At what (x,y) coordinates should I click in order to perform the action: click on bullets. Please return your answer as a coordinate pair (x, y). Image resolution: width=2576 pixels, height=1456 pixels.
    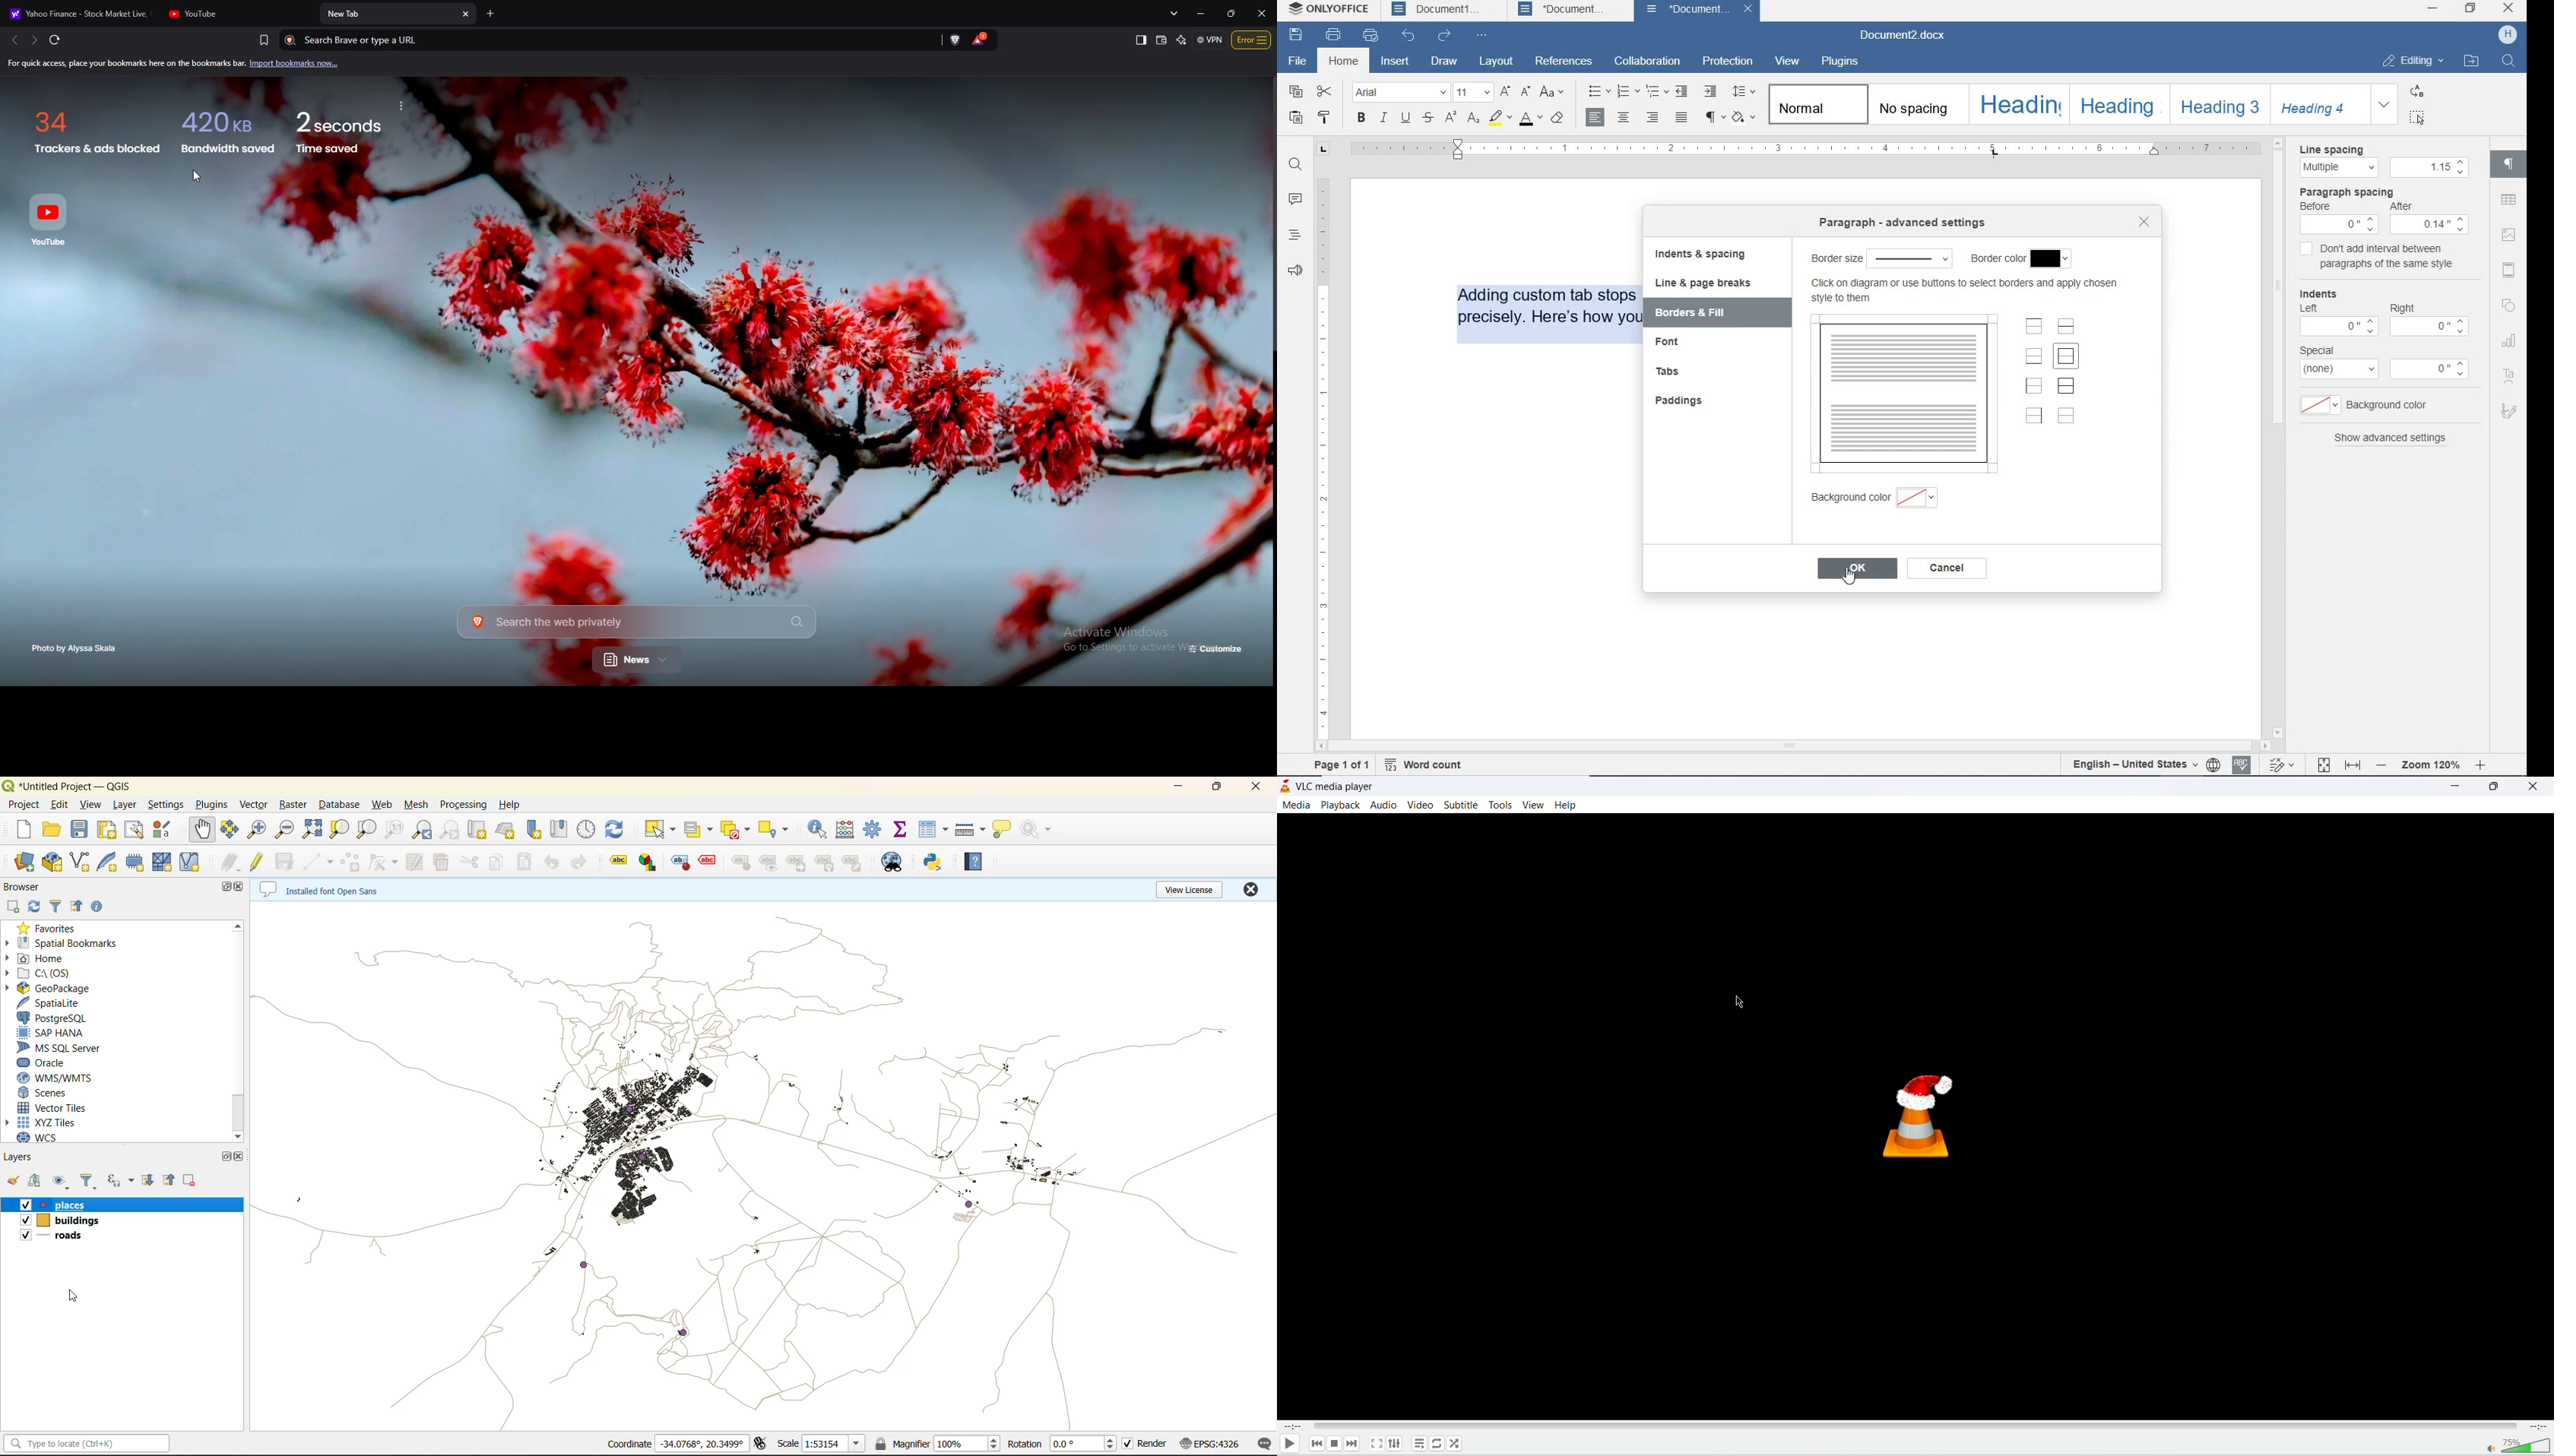
    Looking at the image, I should click on (1597, 91).